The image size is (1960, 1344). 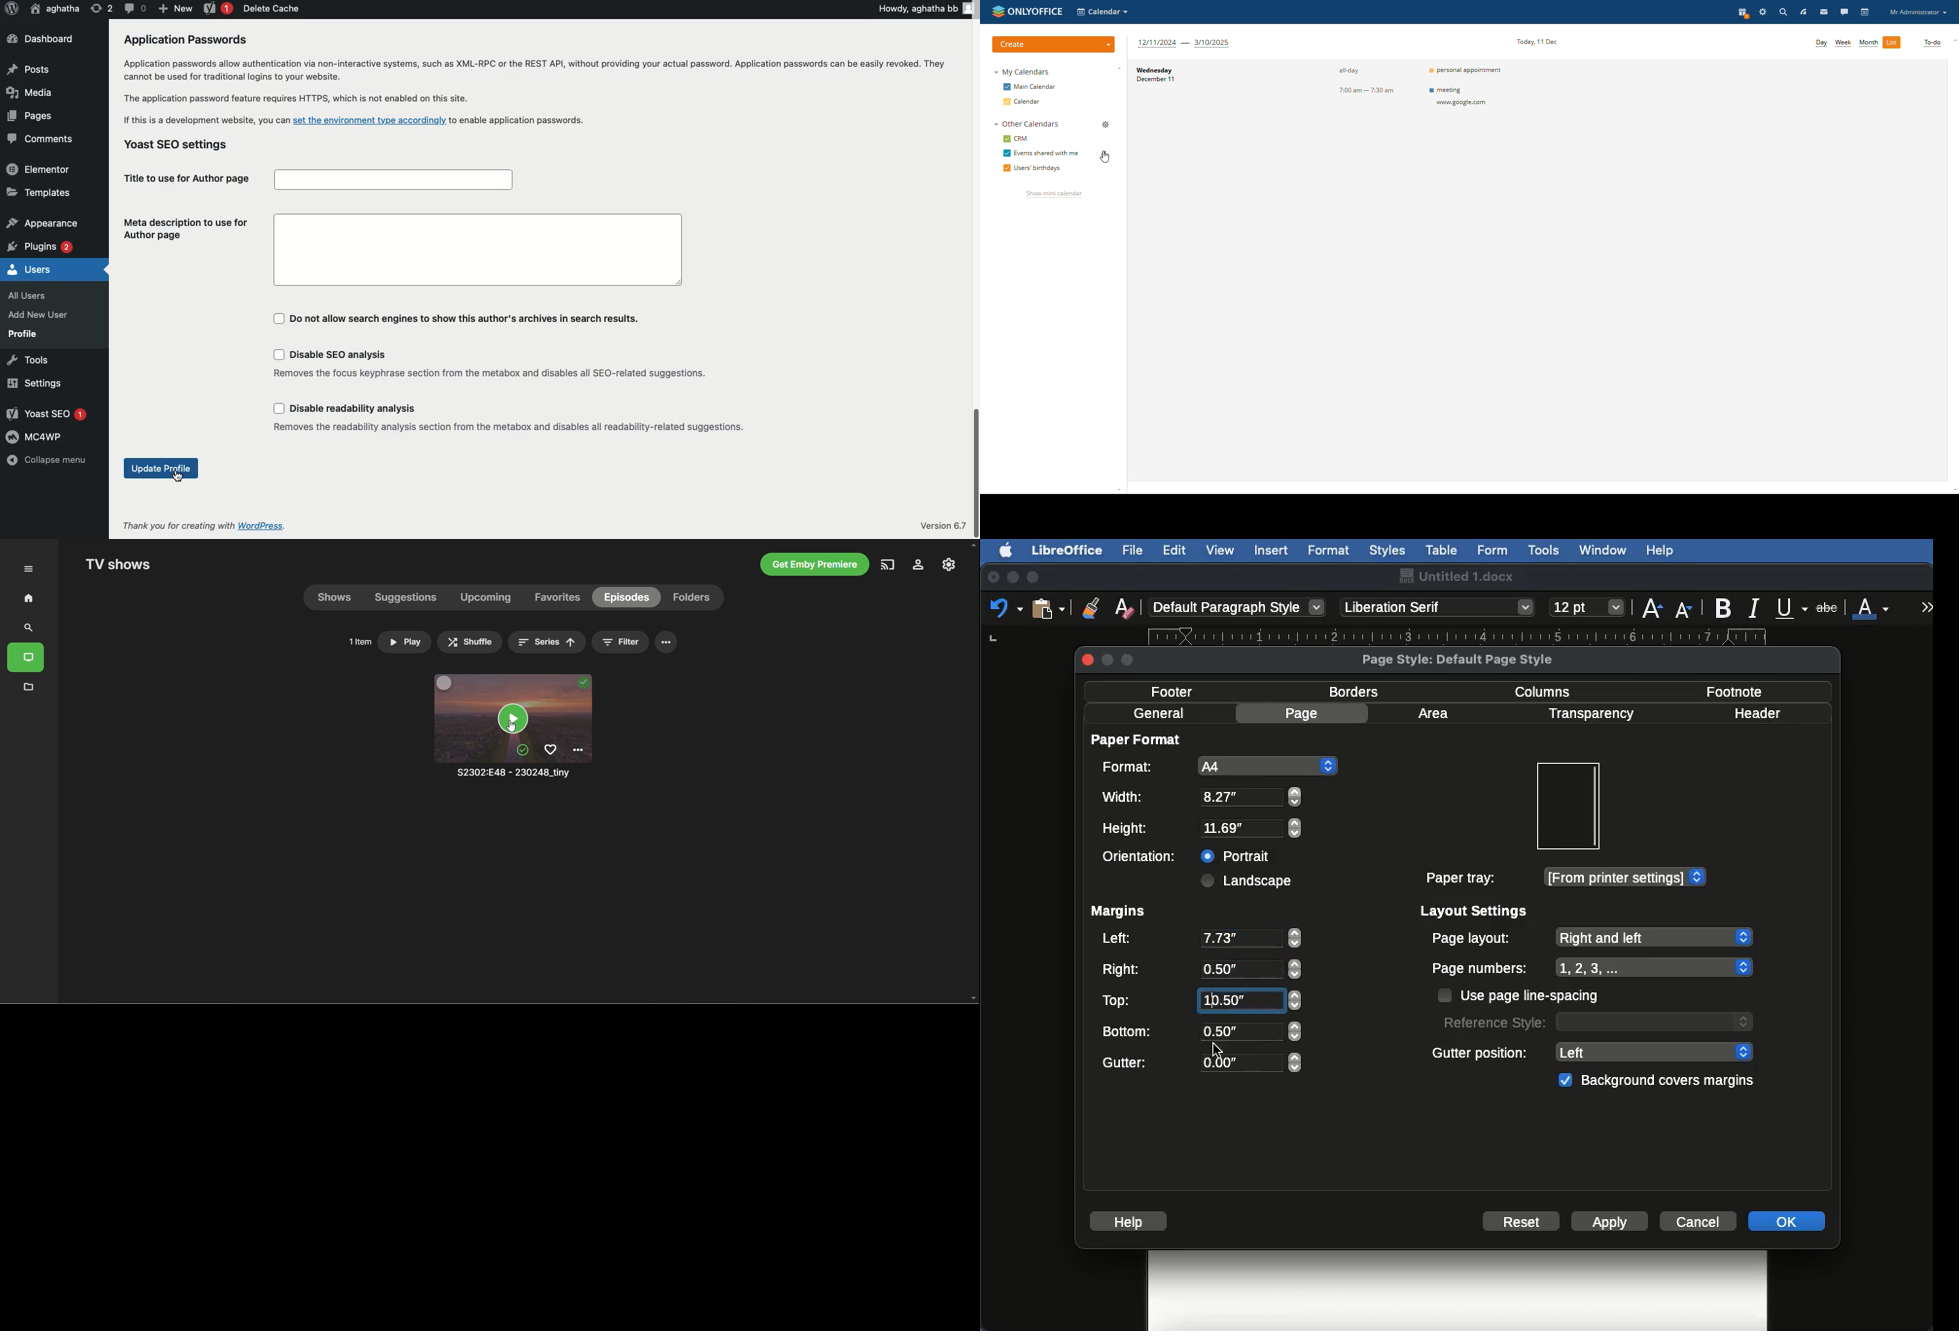 What do you see at coordinates (1005, 607) in the screenshot?
I see `Undo` at bounding box center [1005, 607].